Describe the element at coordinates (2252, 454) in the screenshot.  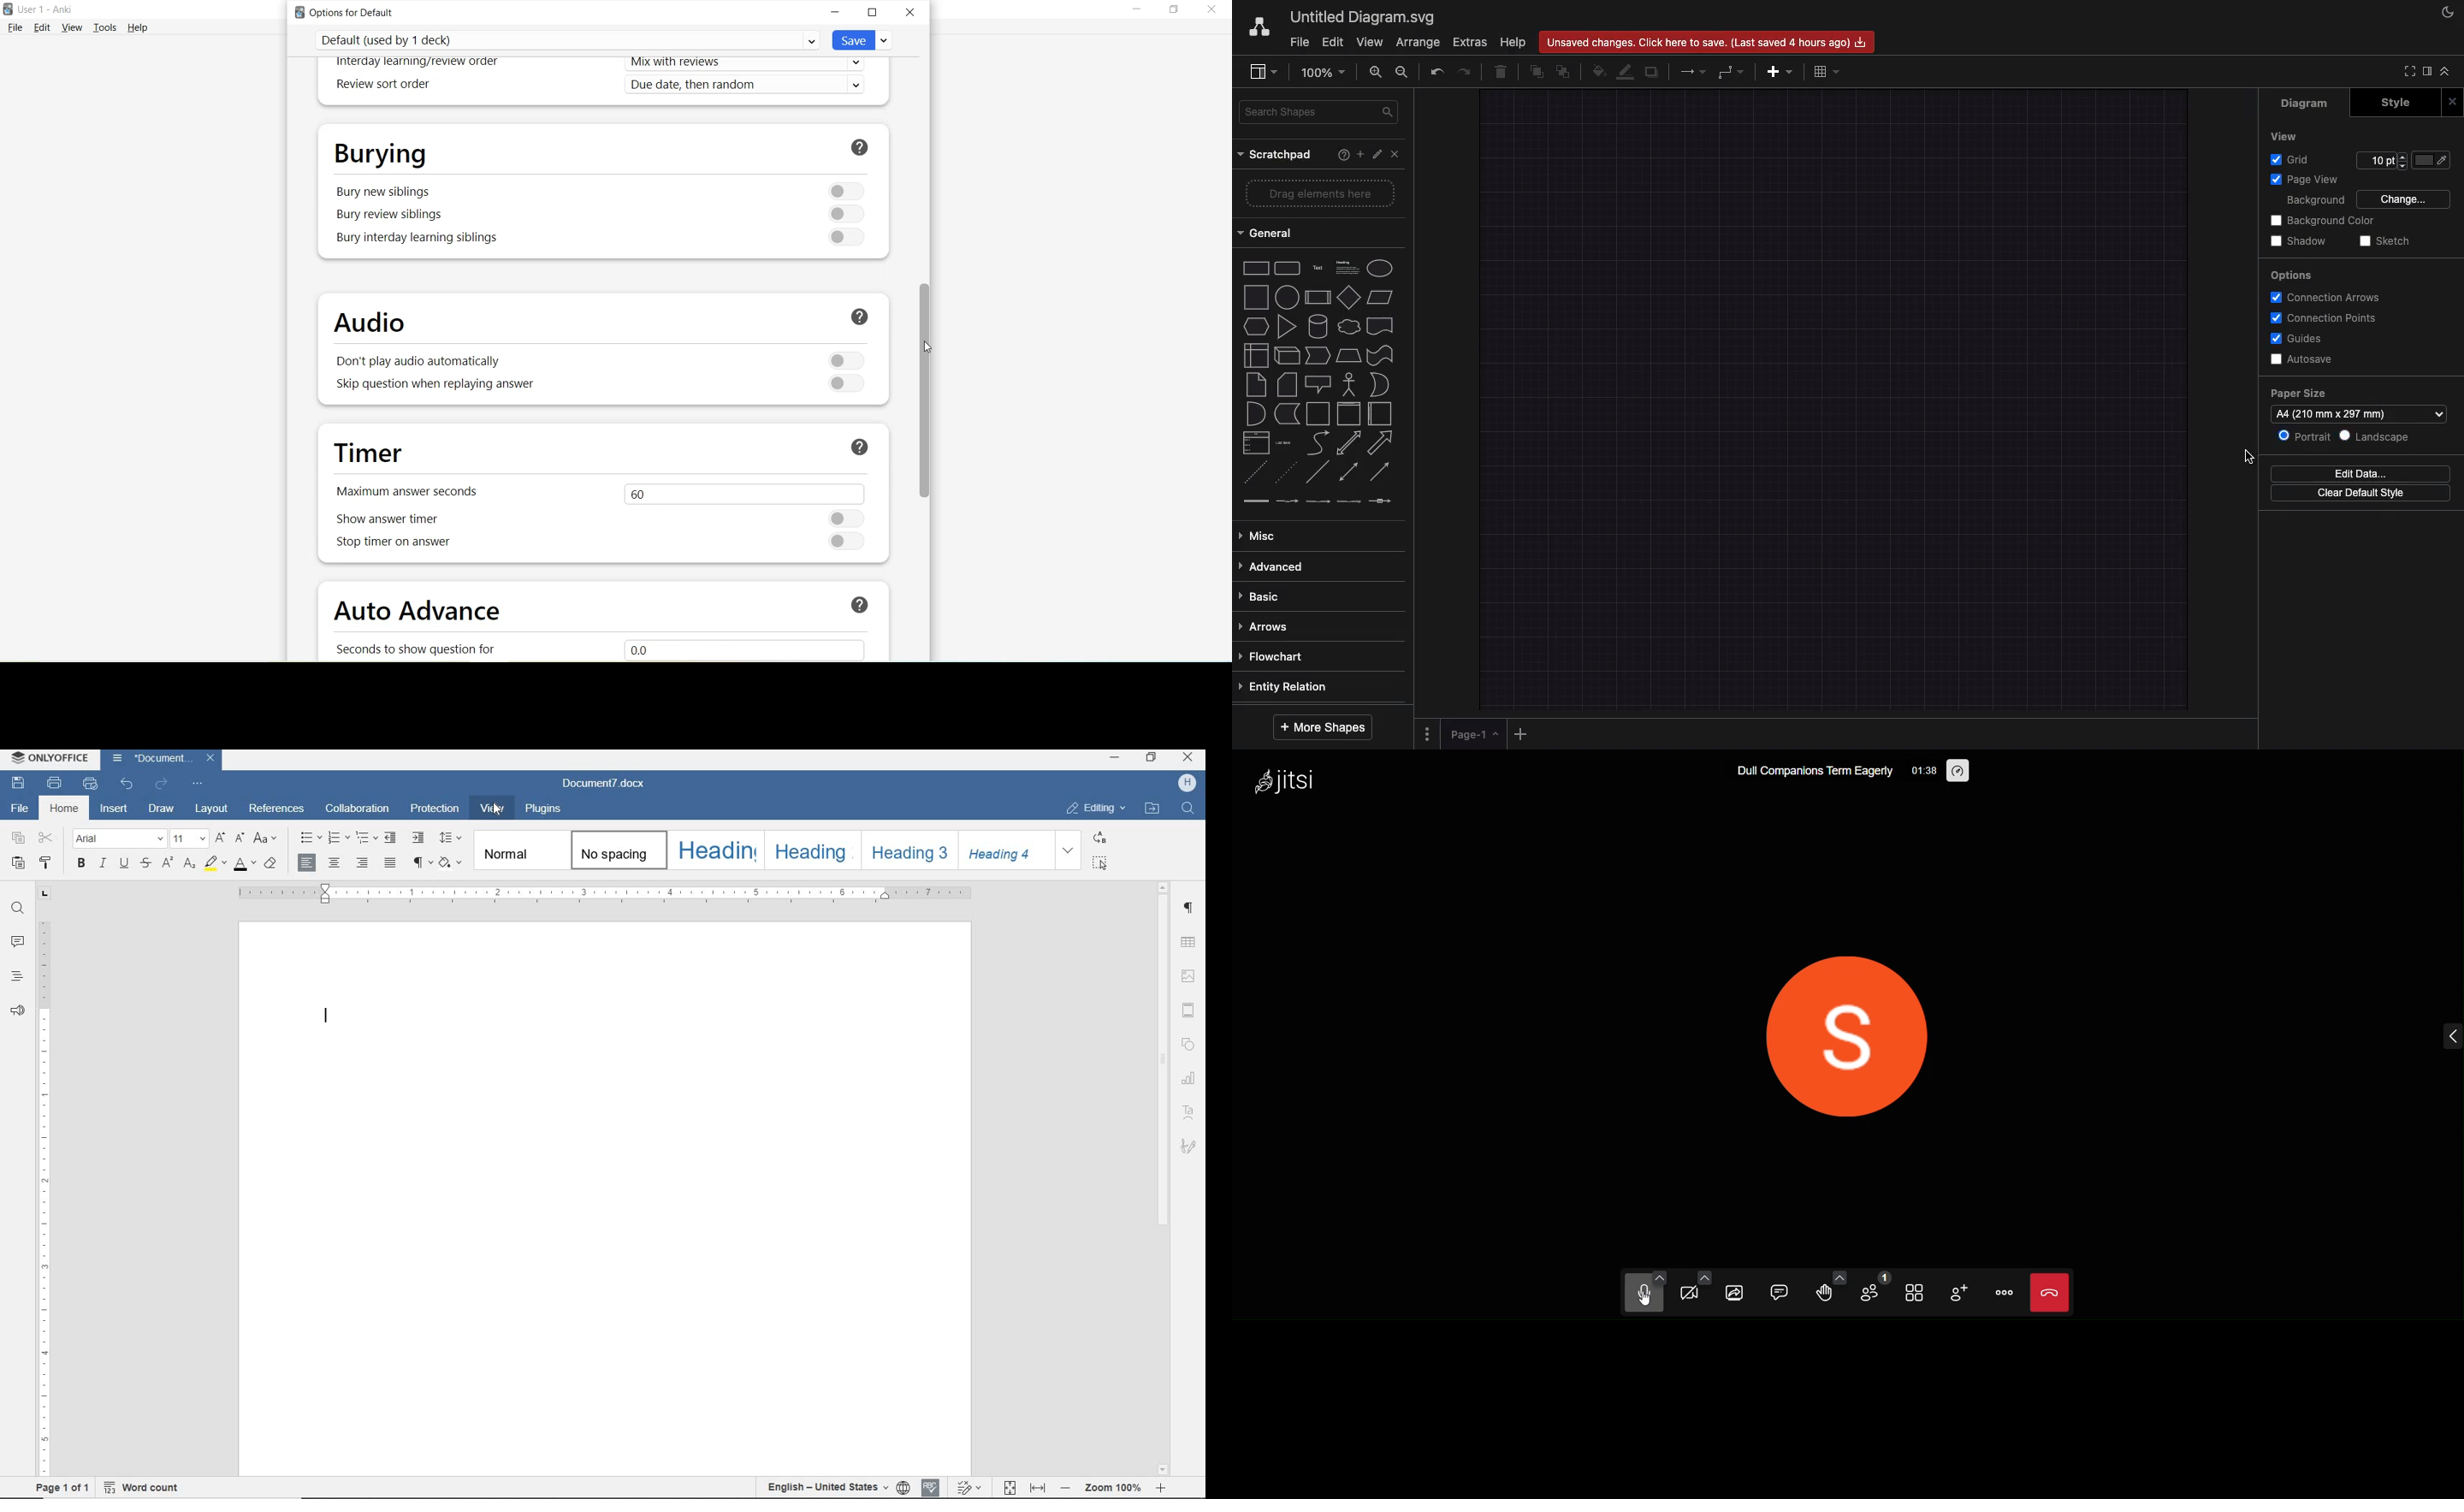
I see `Selected` at that location.